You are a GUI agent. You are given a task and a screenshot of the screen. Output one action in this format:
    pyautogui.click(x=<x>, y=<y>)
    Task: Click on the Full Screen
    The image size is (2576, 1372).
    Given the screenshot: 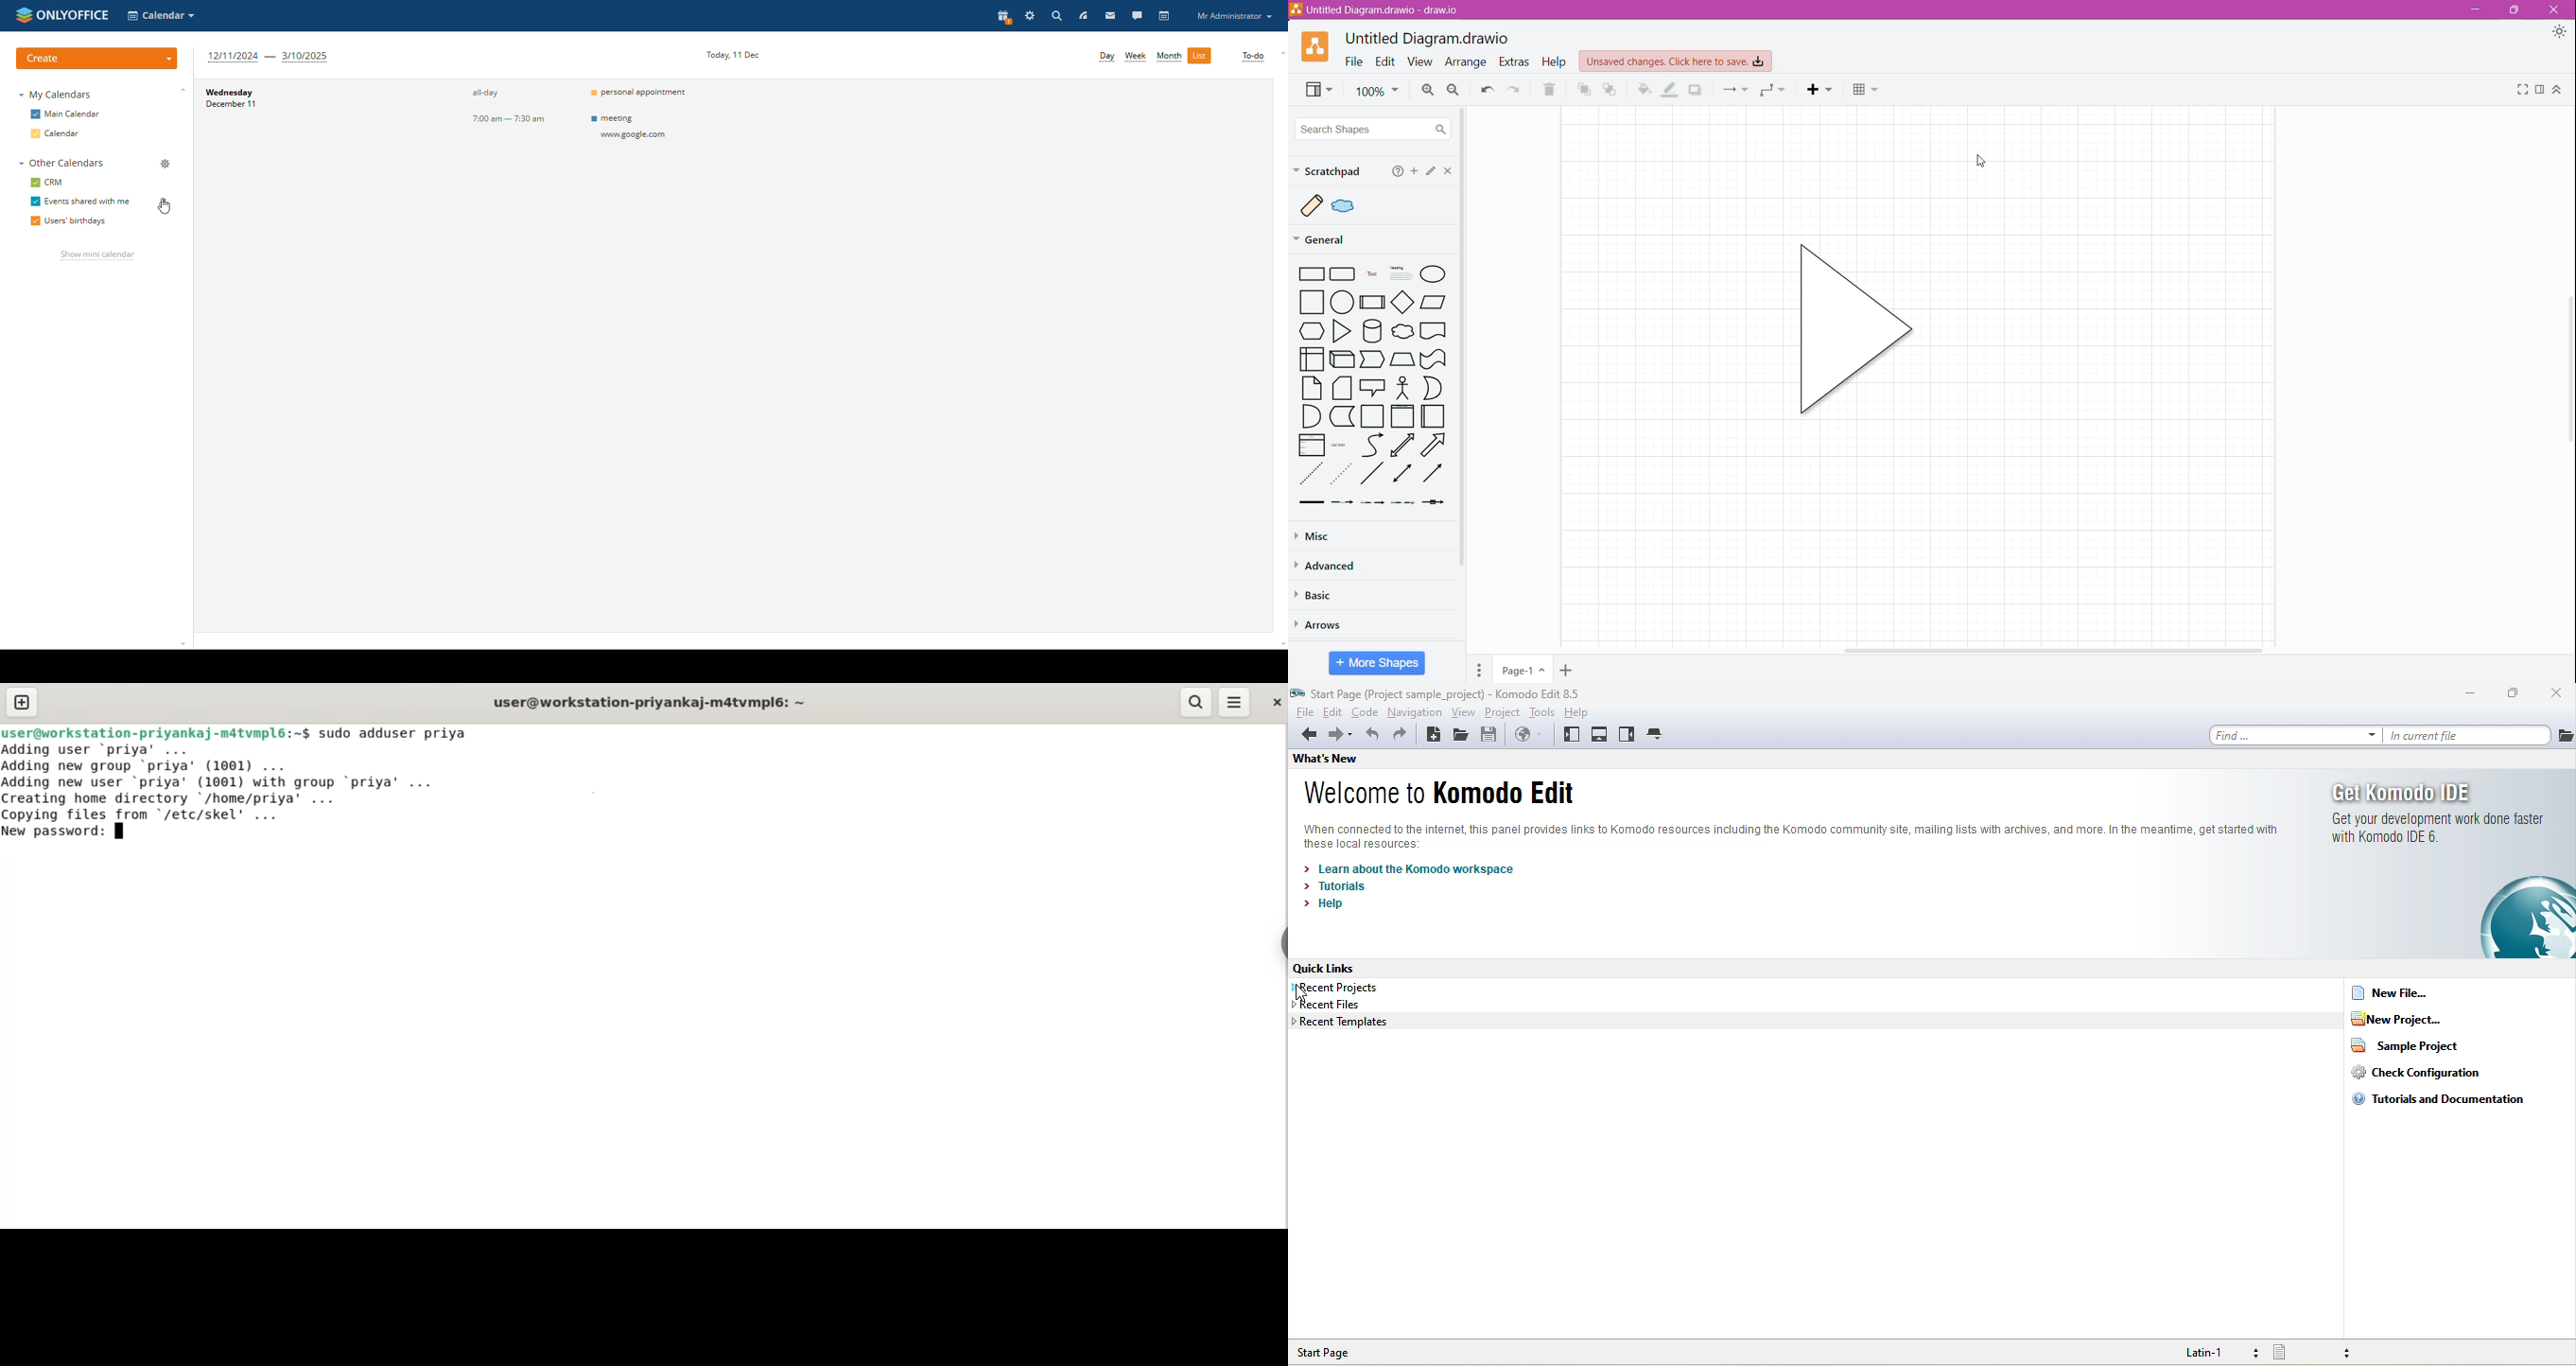 What is the action you would take?
    pyautogui.click(x=2523, y=89)
    